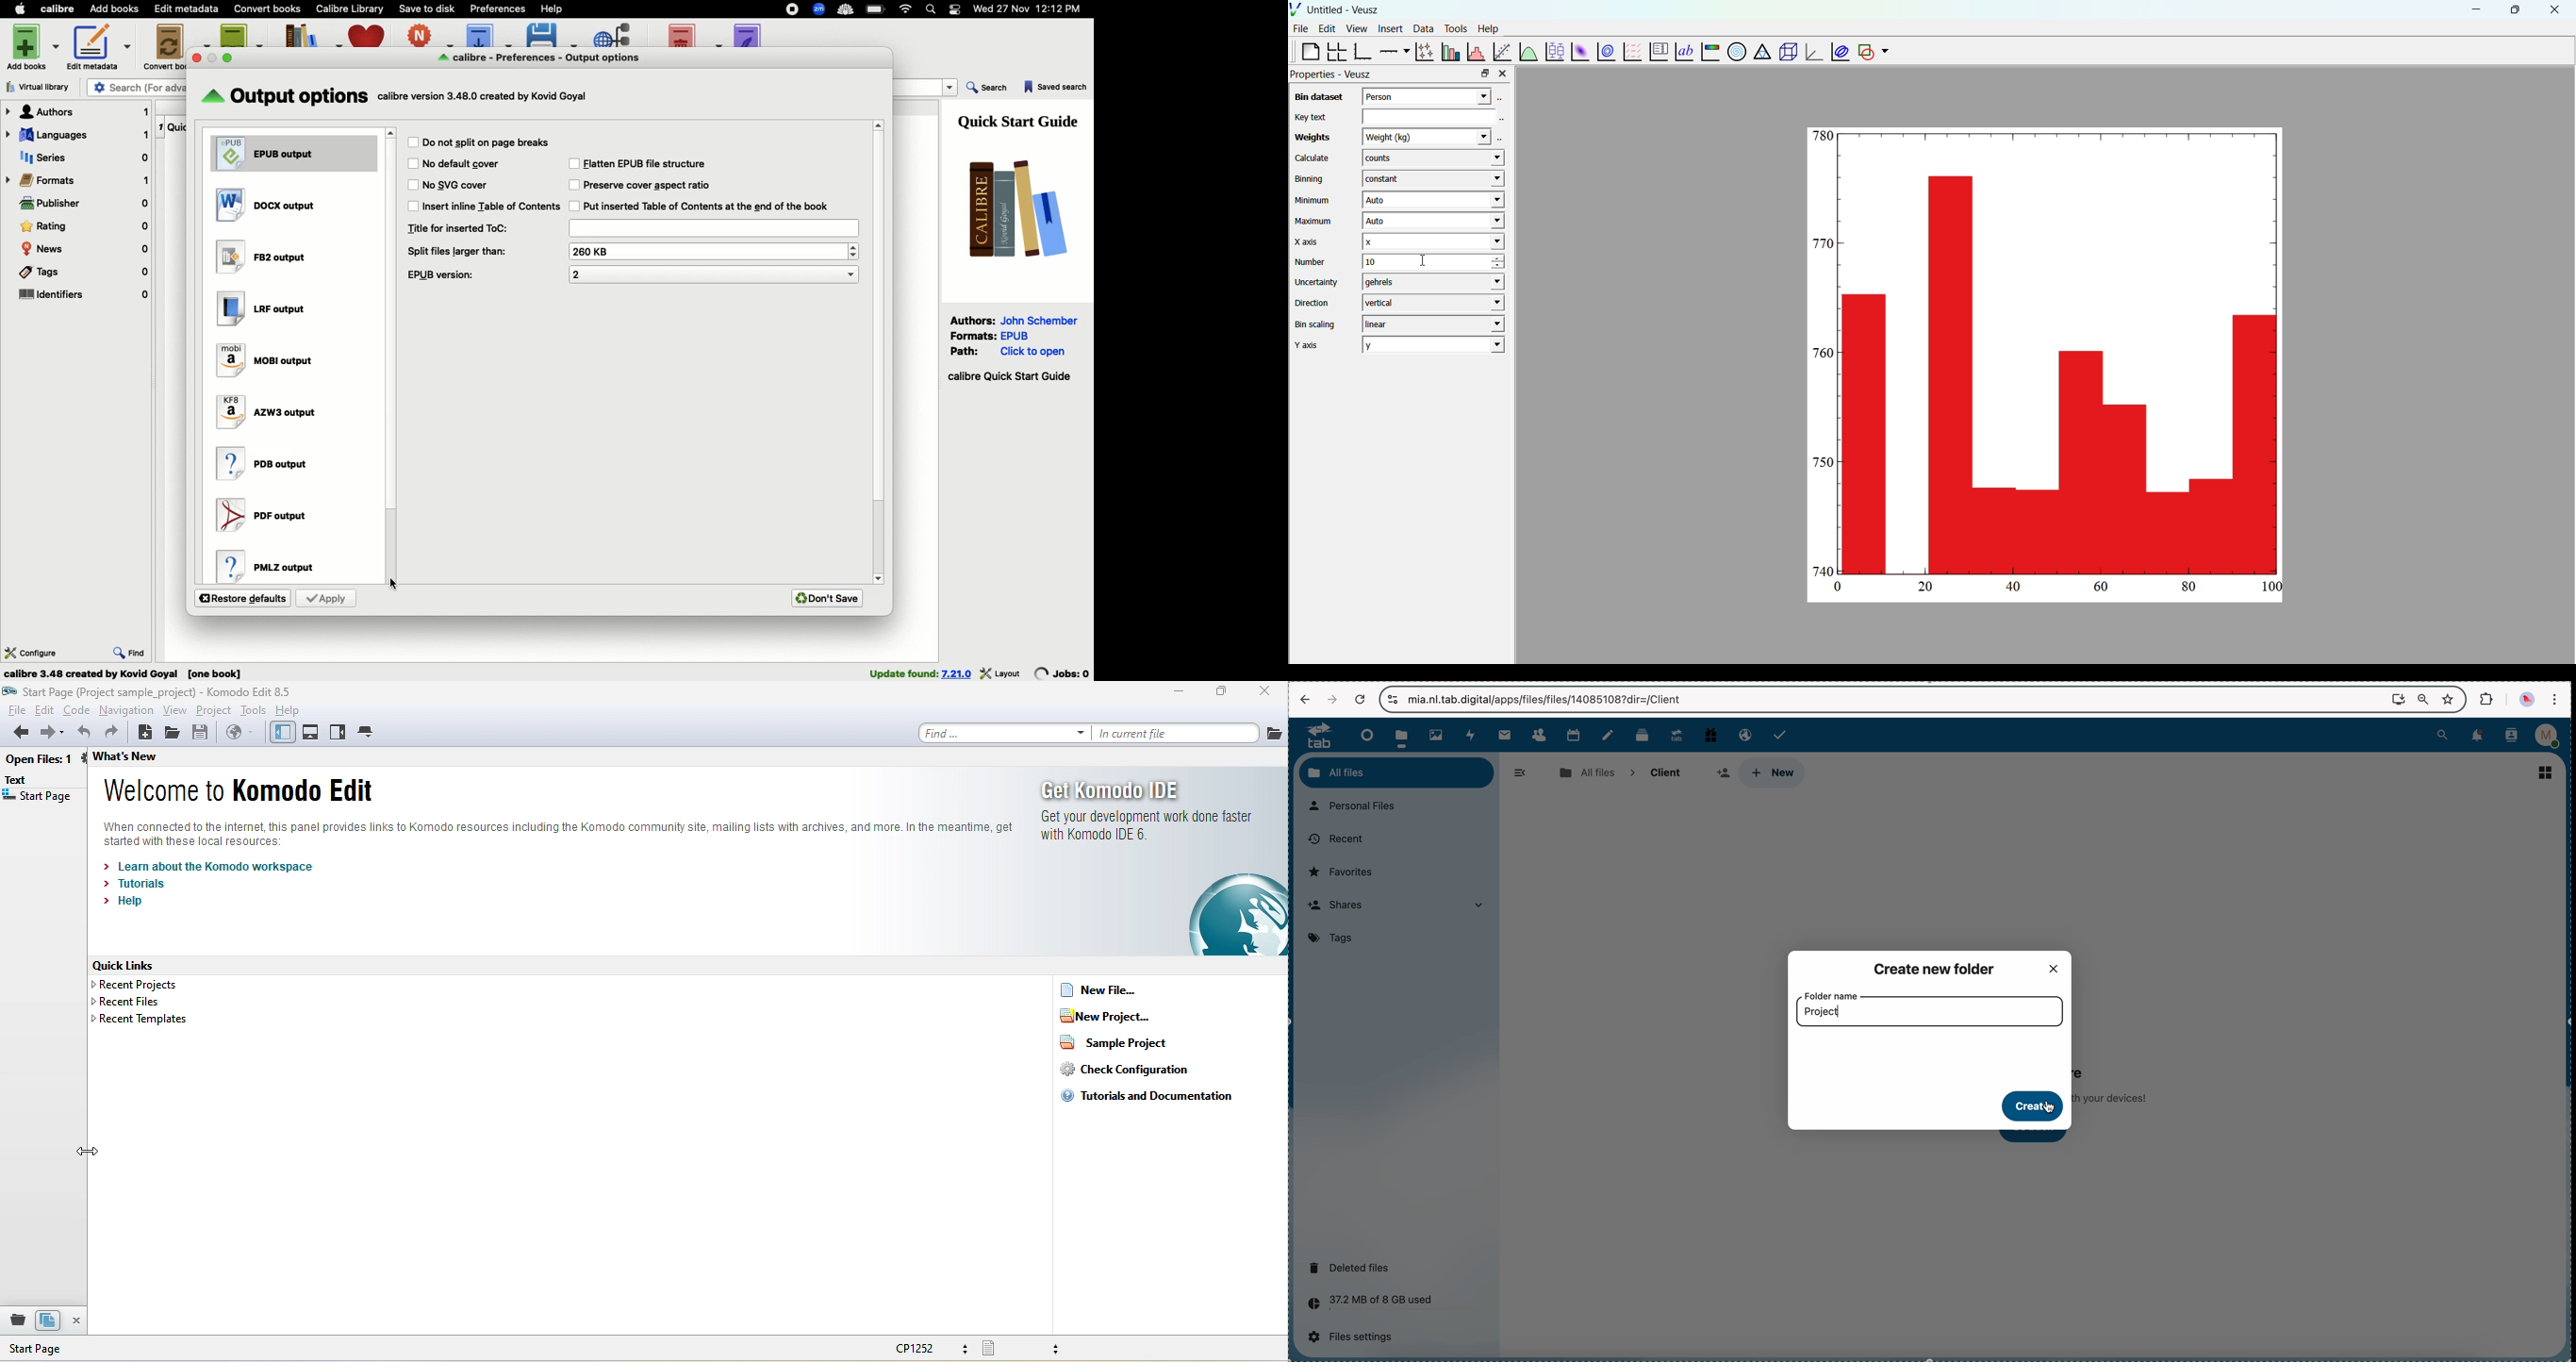  What do you see at coordinates (77, 112) in the screenshot?
I see `Authors` at bounding box center [77, 112].